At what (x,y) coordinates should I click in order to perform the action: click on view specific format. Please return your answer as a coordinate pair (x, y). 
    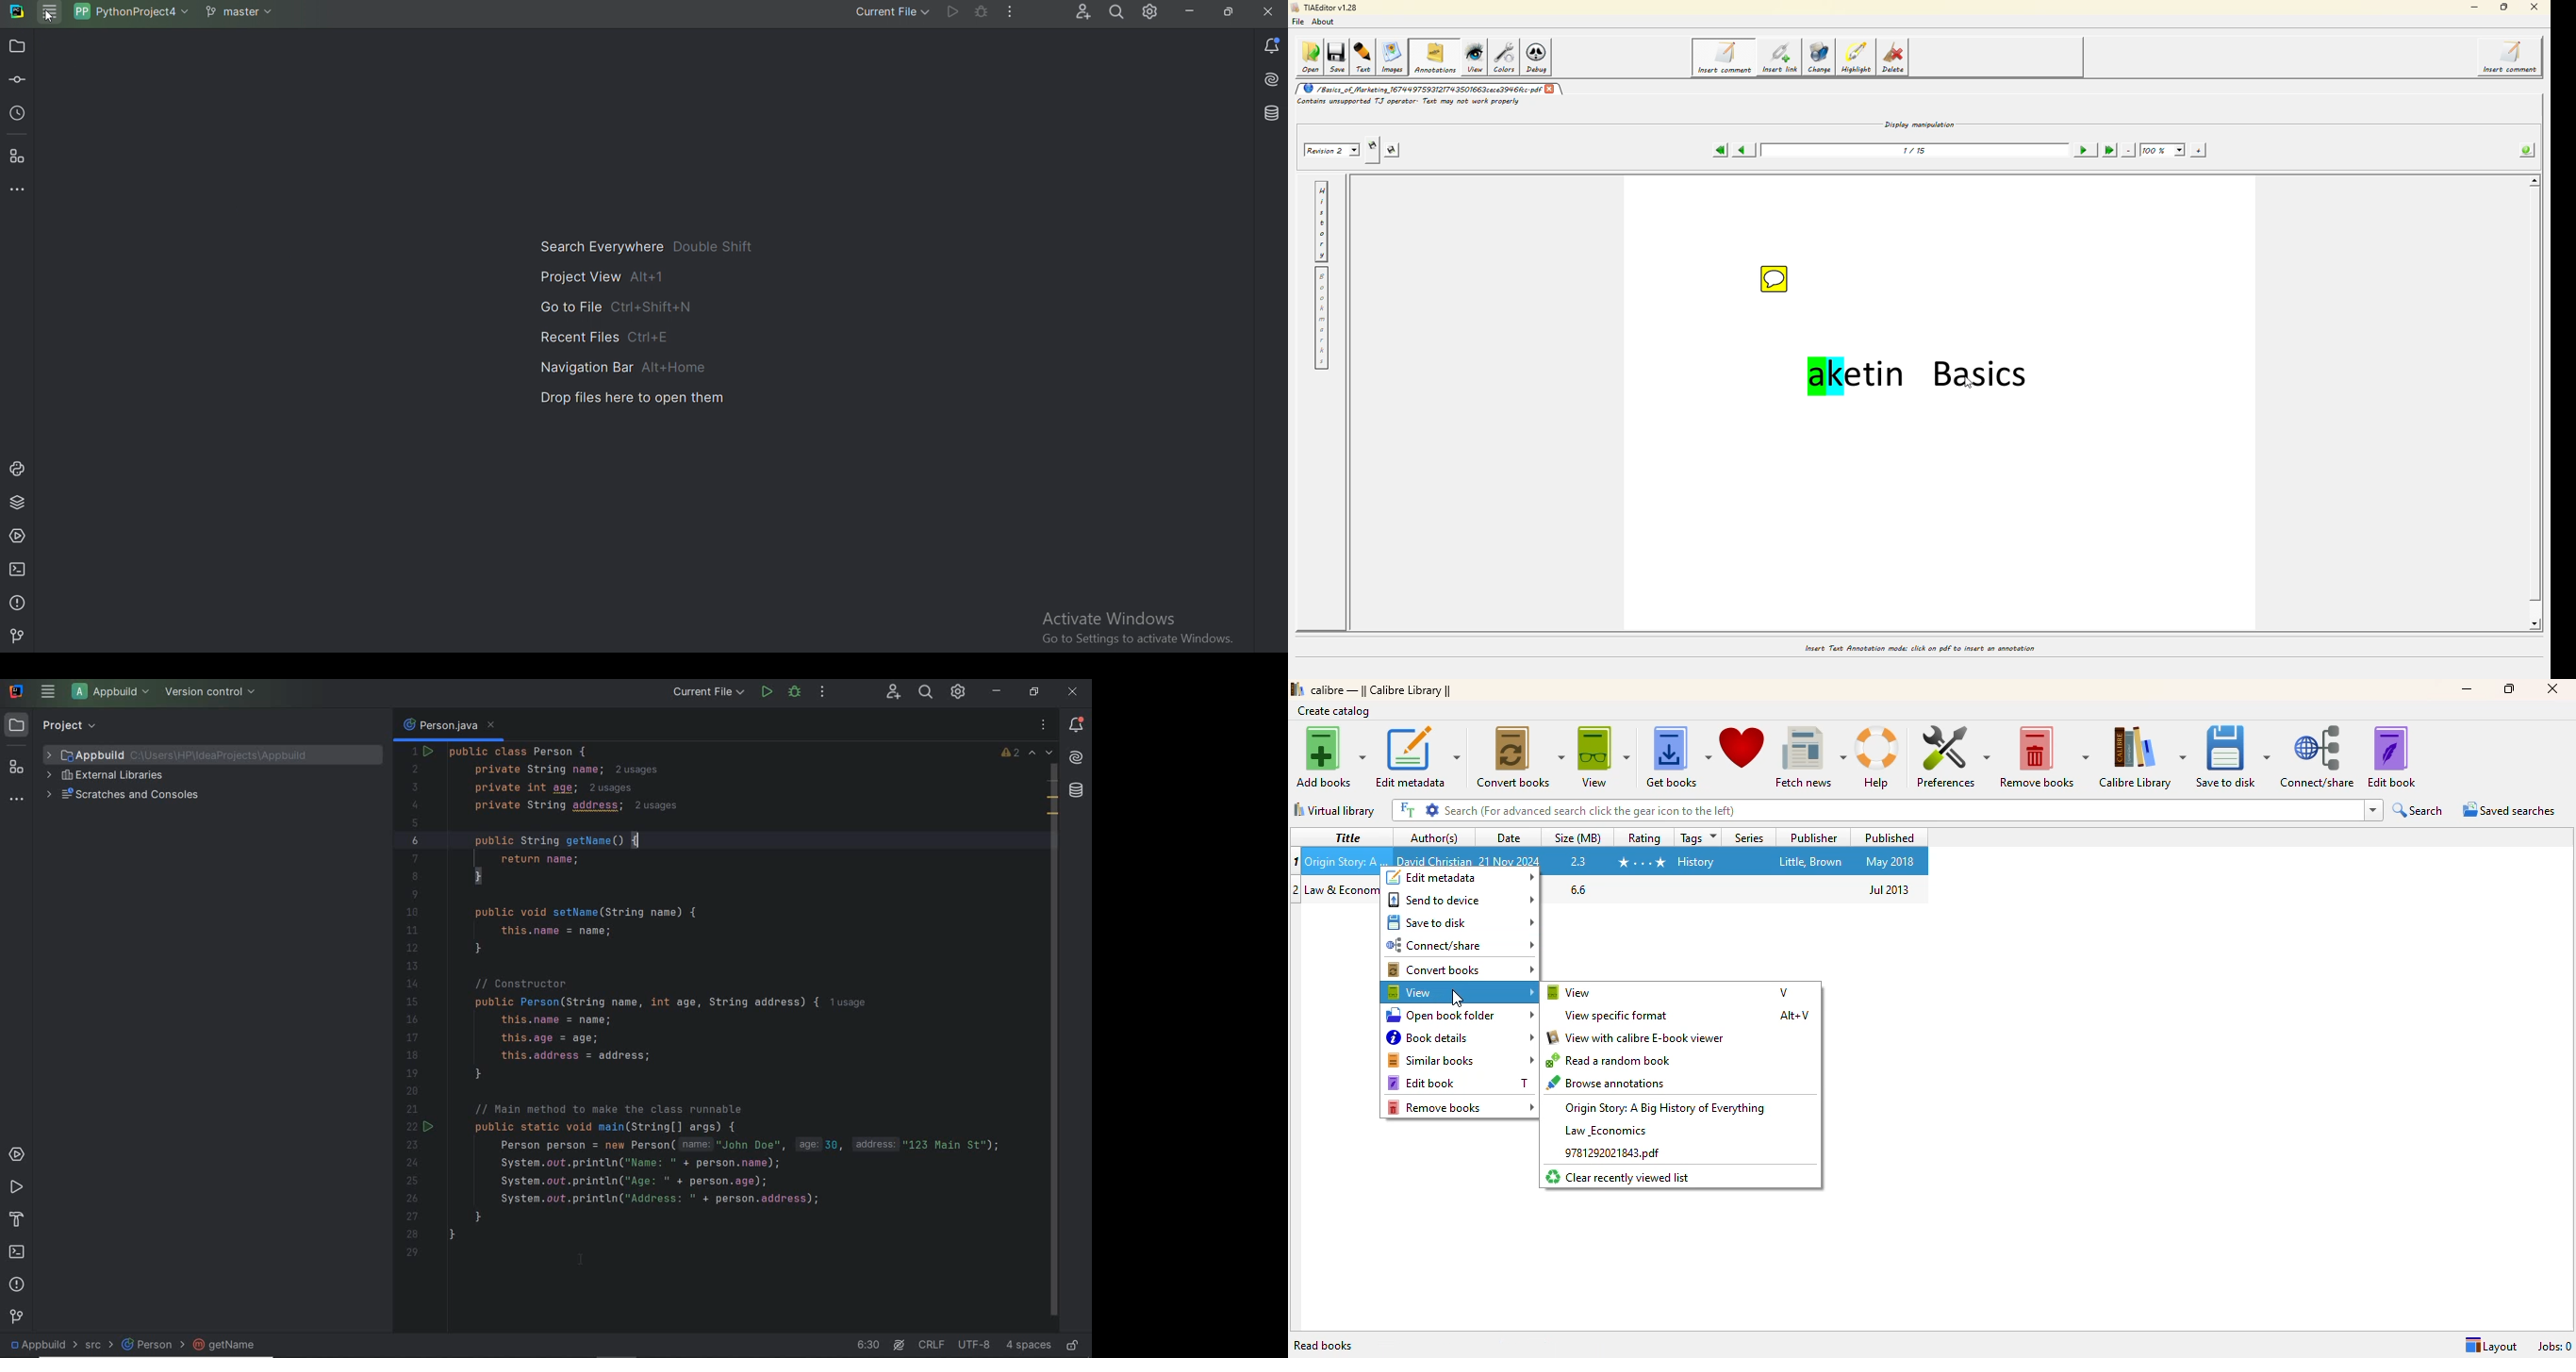
    Looking at the image, I should click on (1617, 1016).